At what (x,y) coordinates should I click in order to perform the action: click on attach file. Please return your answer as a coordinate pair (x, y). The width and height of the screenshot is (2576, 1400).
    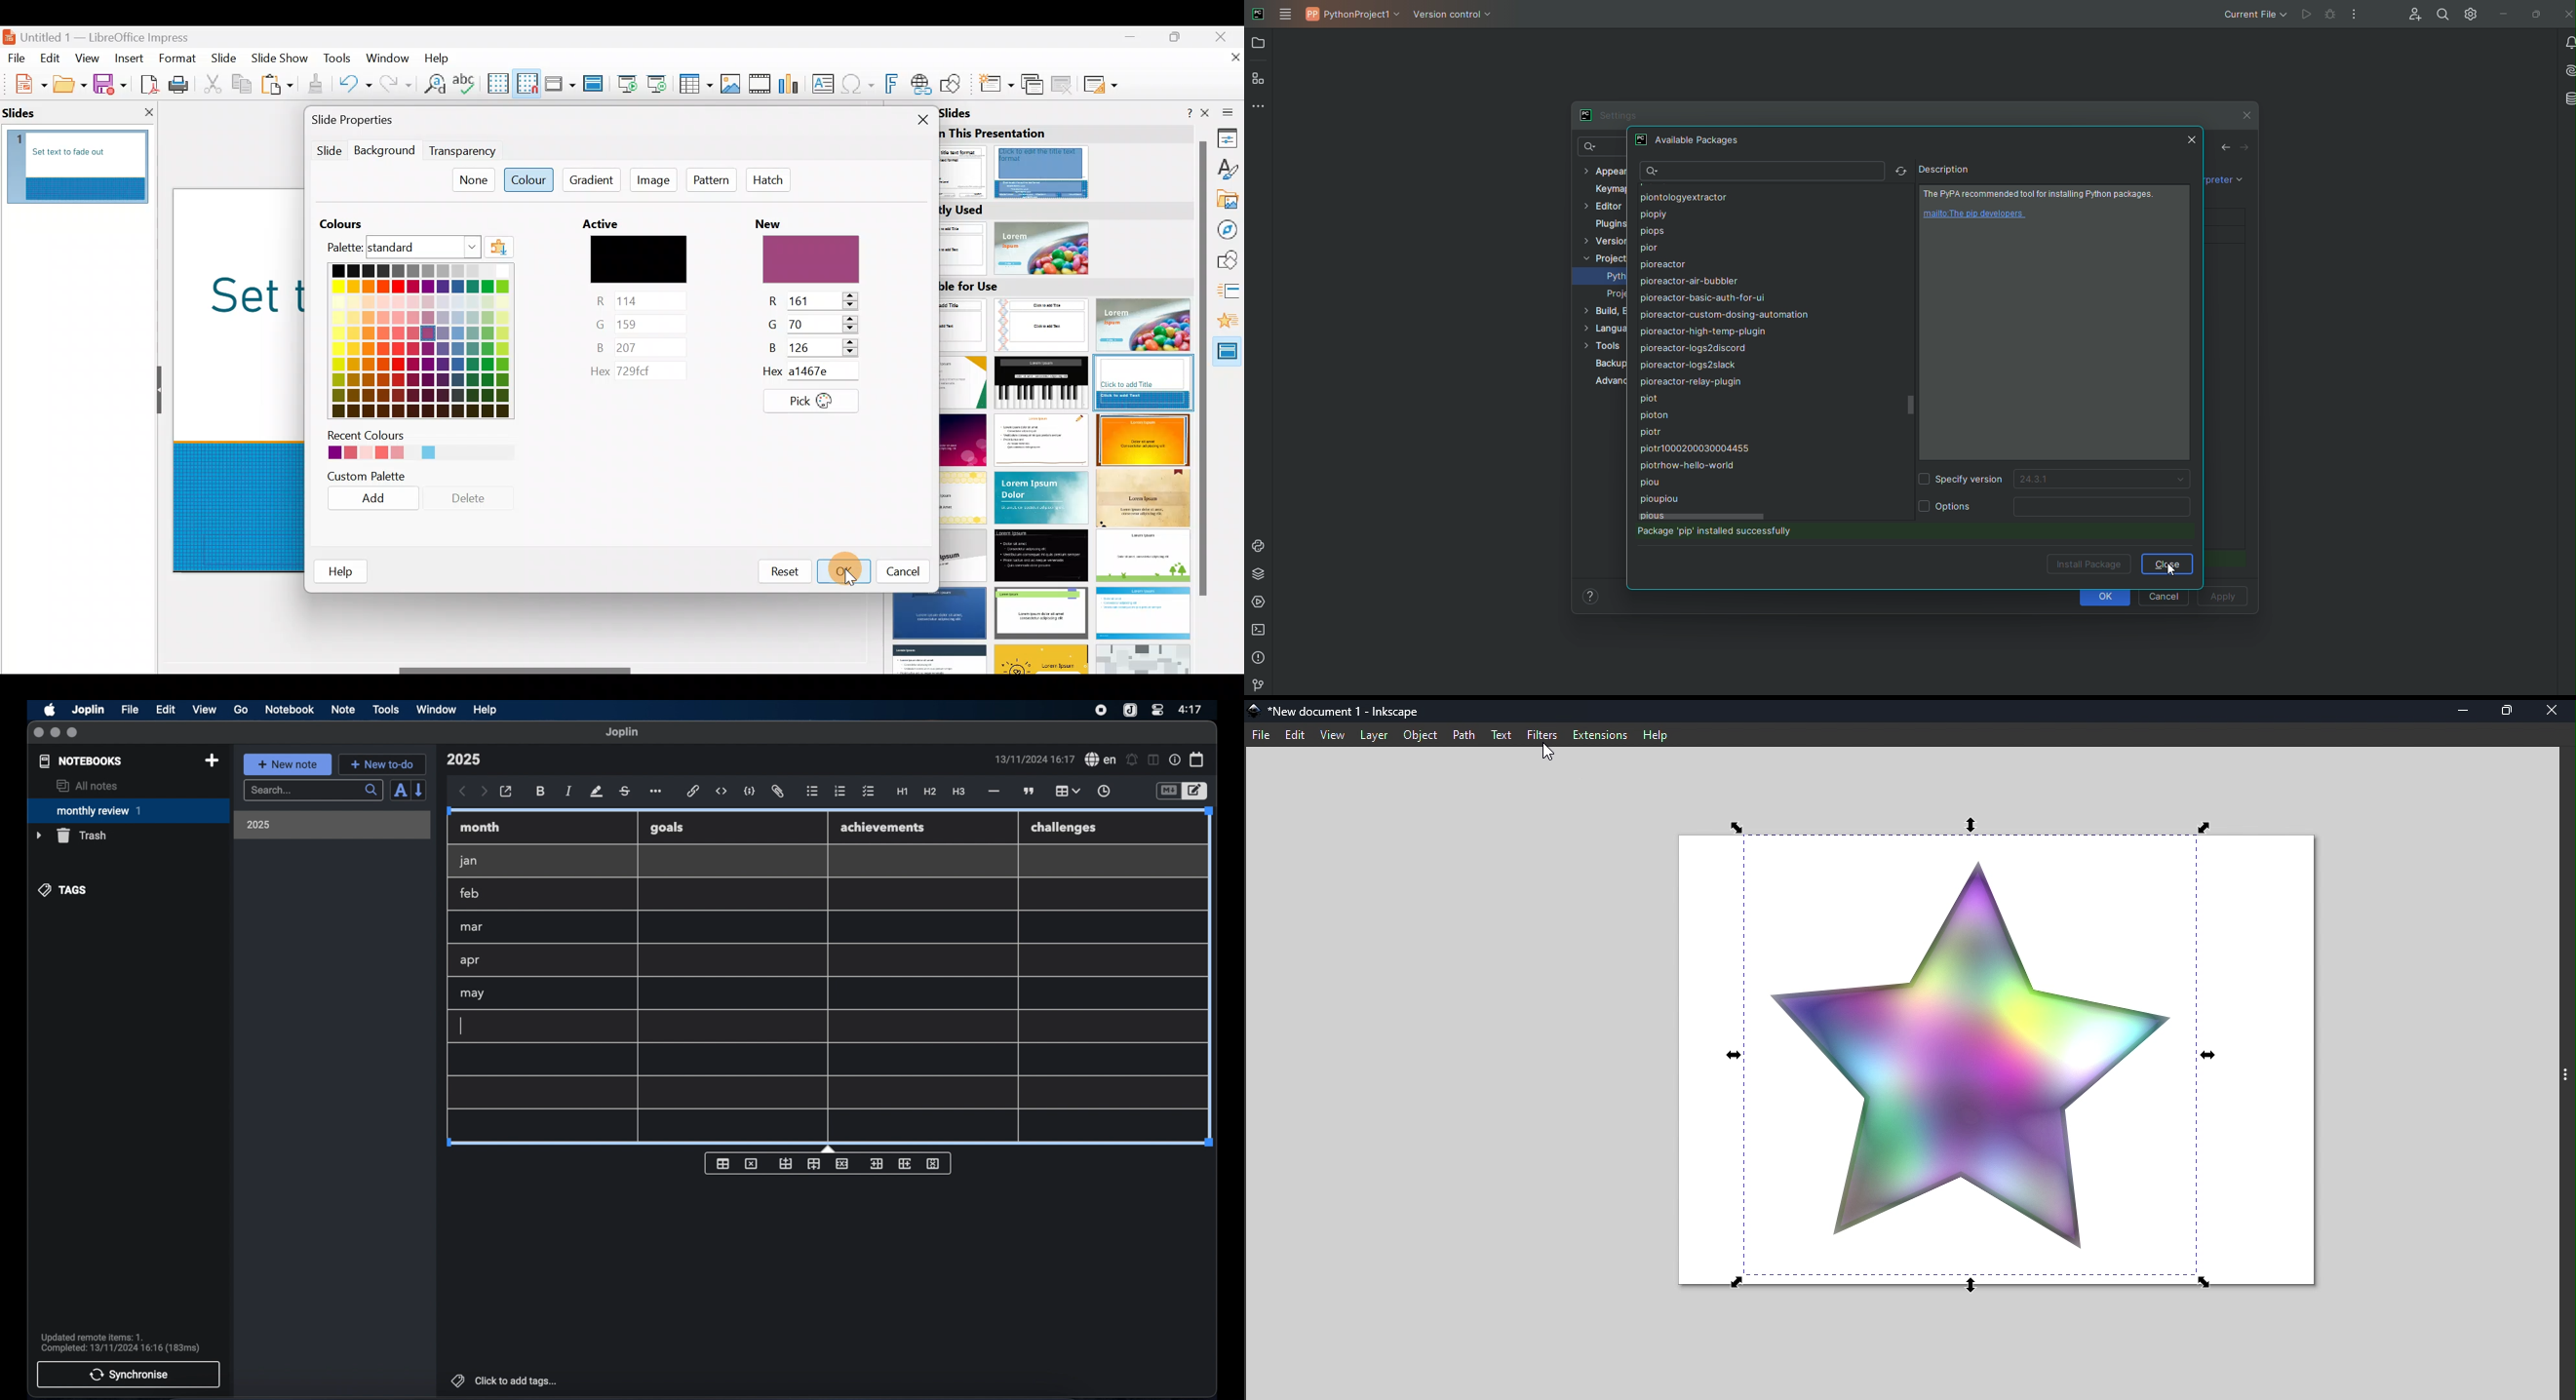
    Looking at the image, I should click on (778, 791).